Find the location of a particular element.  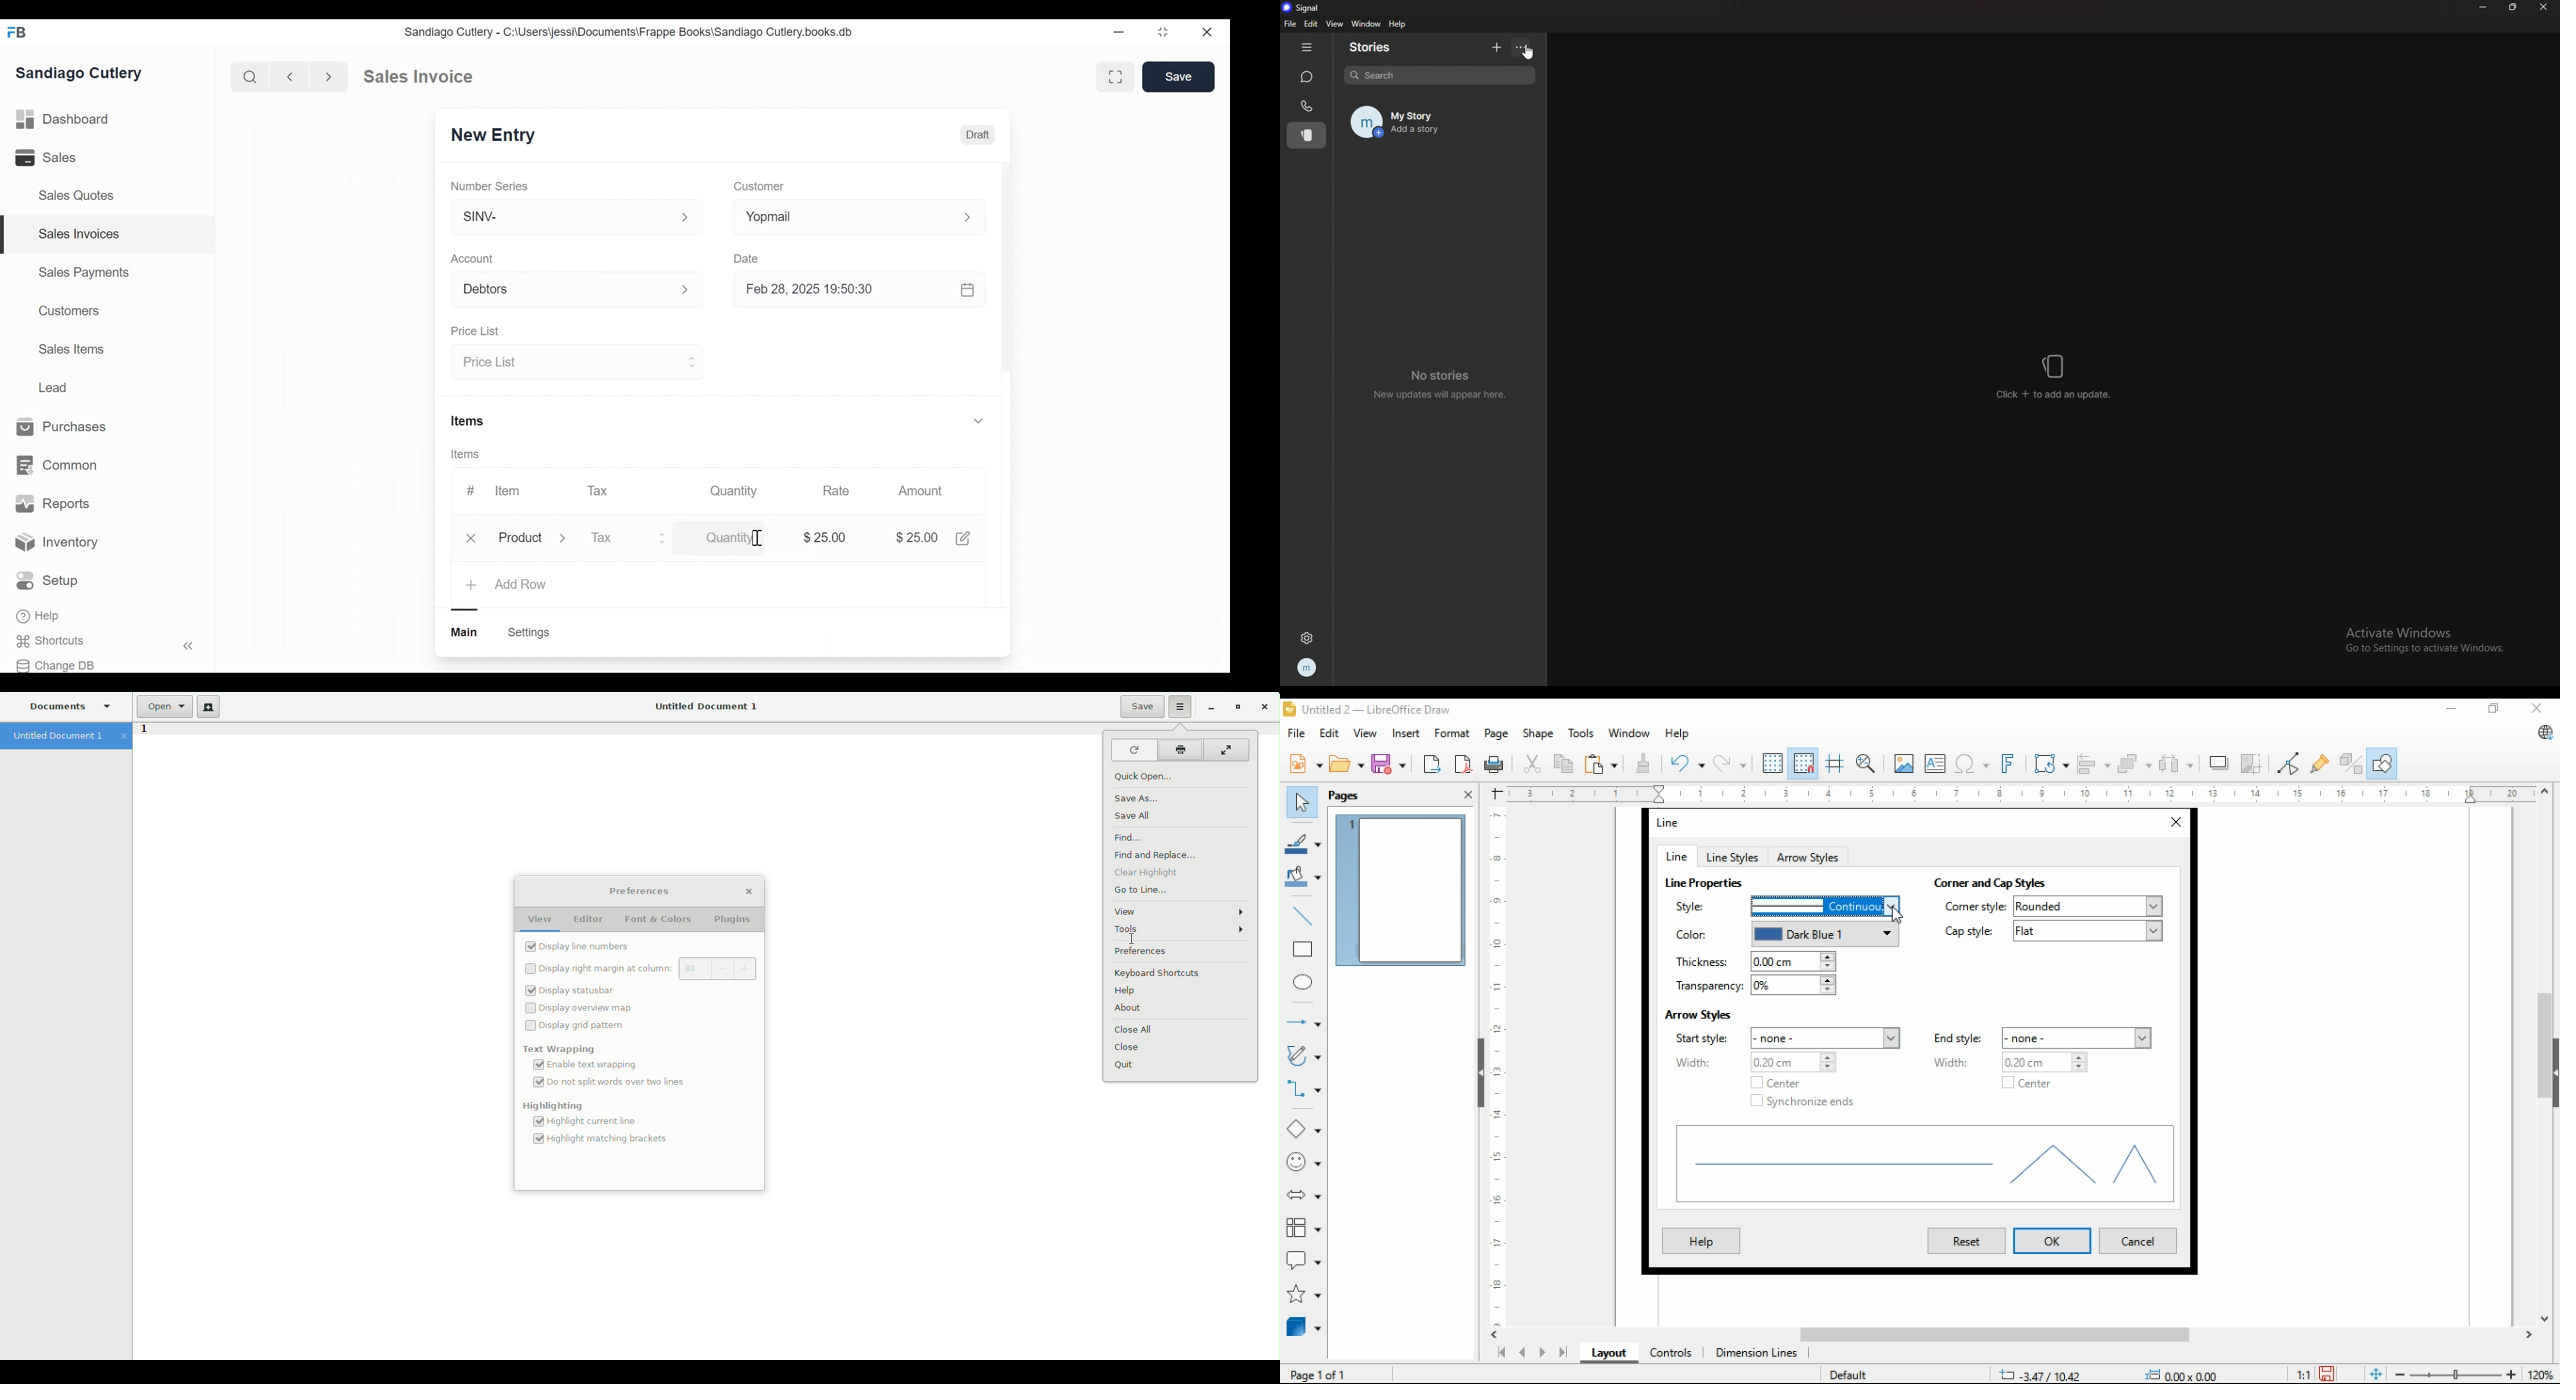

fit page to window is located at coordinates (2376, 1375).